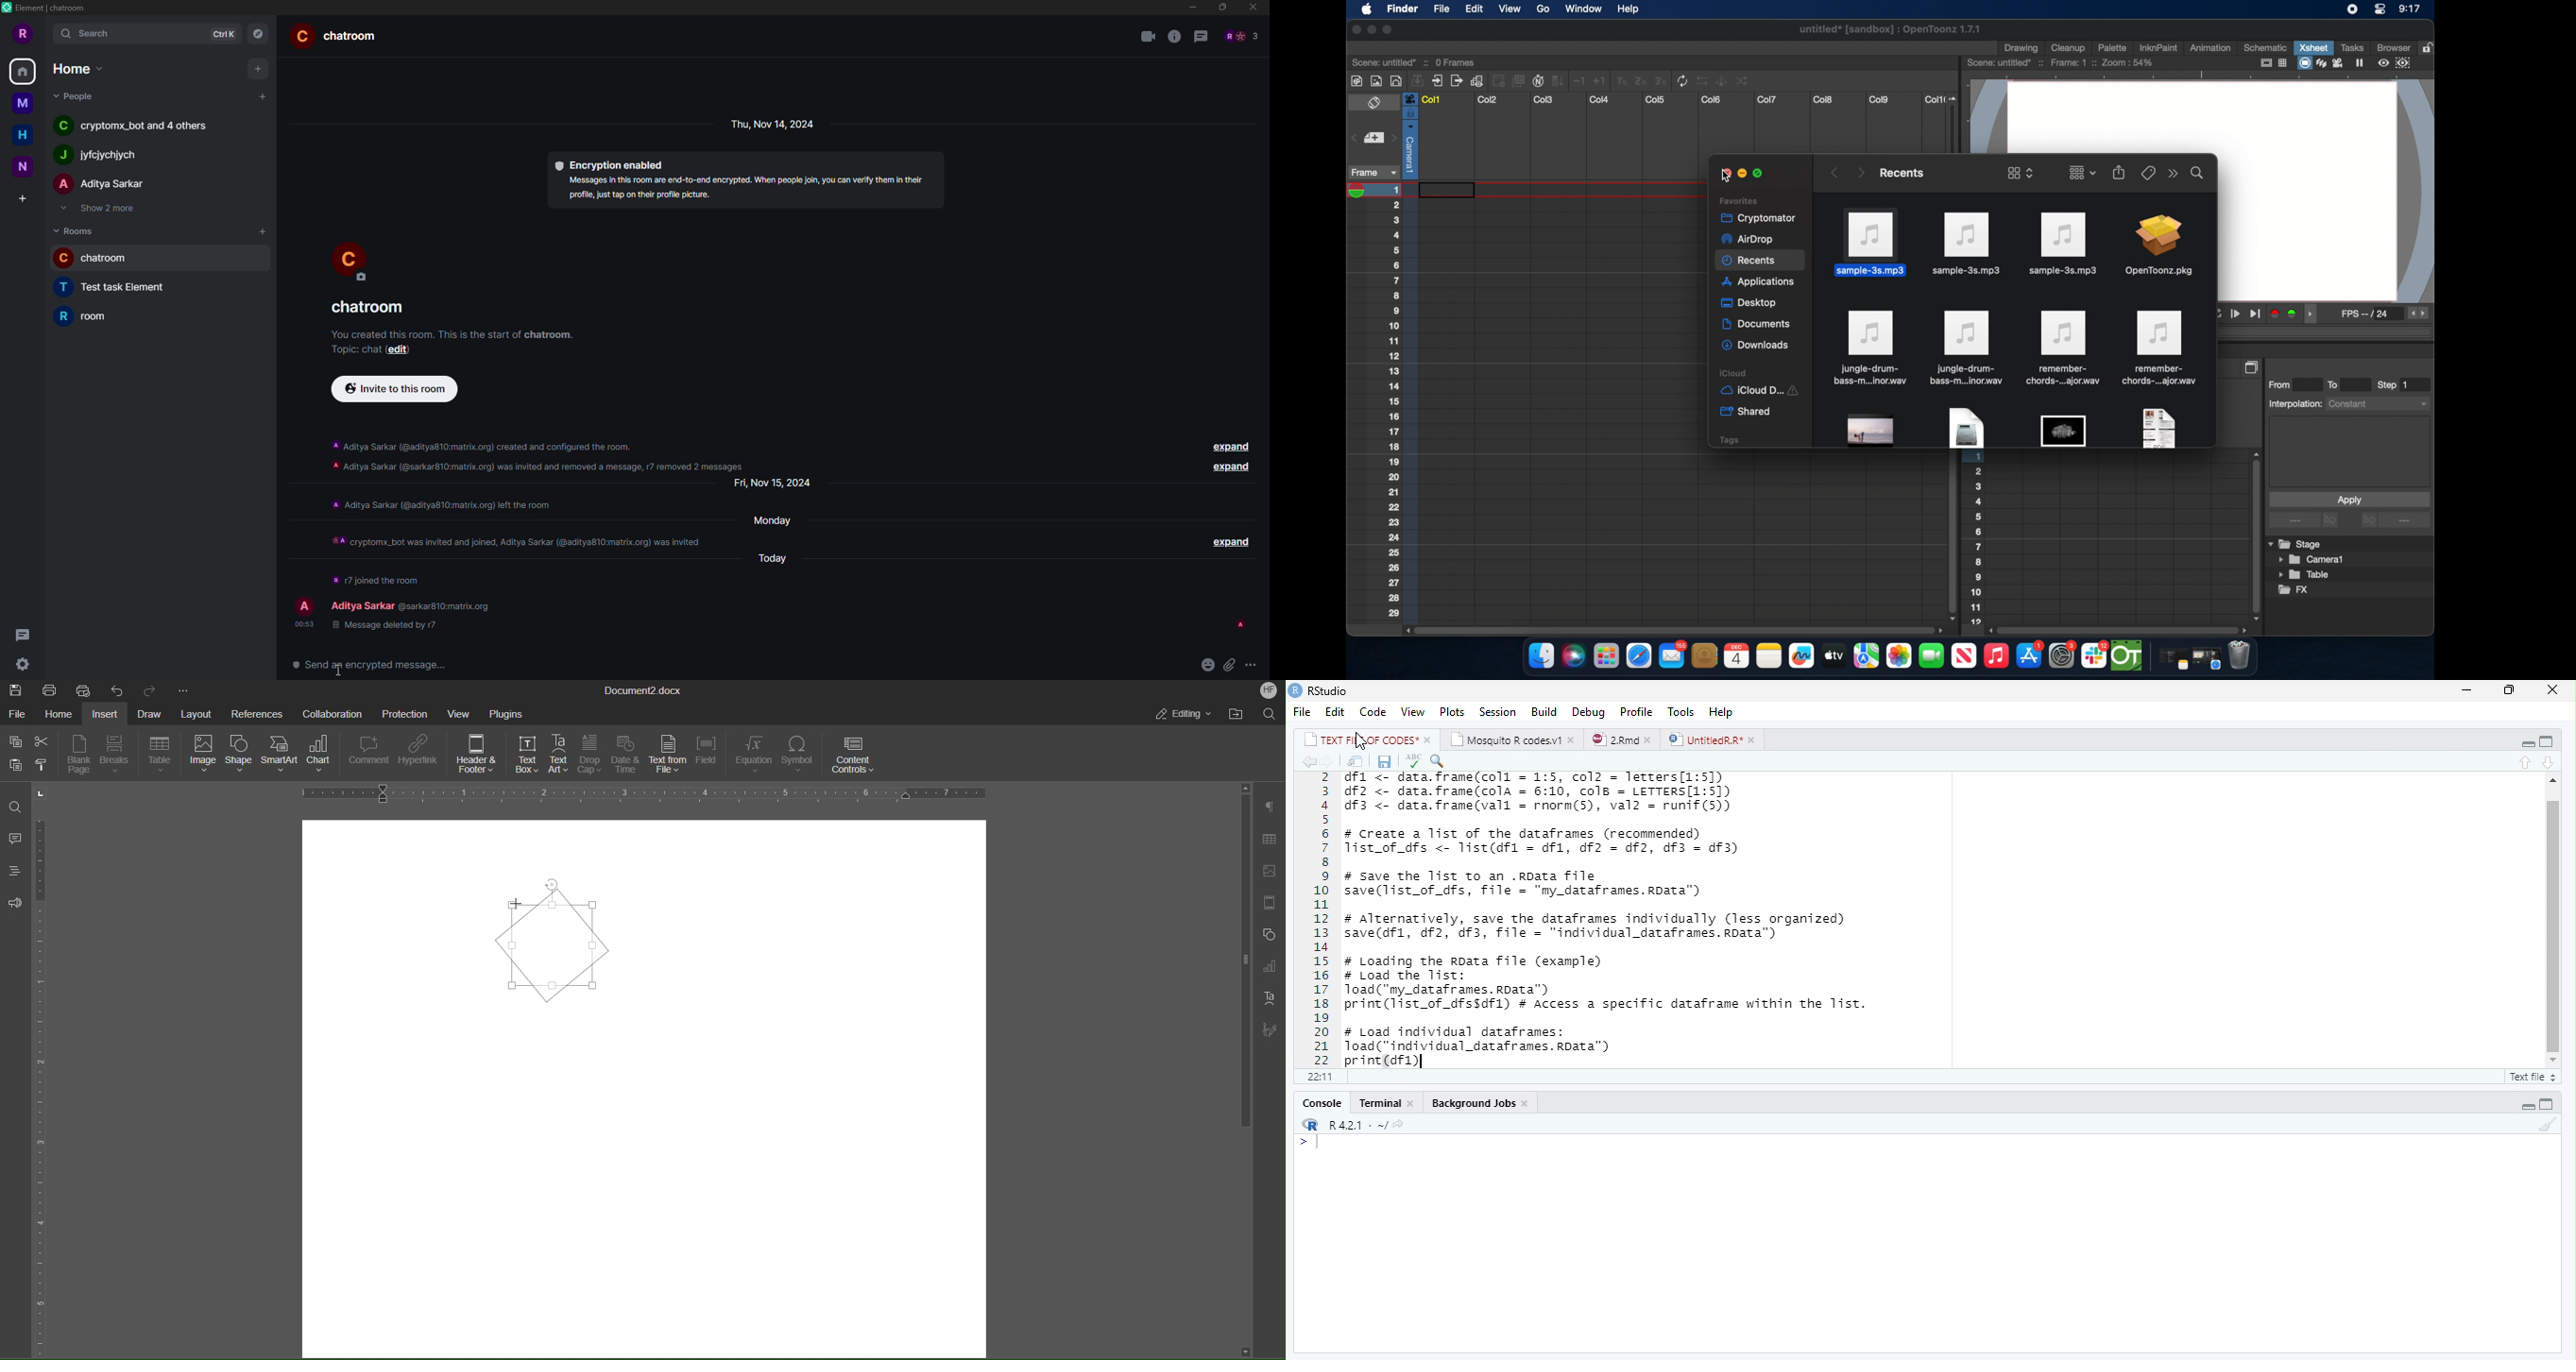  Describe the element at coordinates (24, 33) in the screenshot. I see `profile` at that location.